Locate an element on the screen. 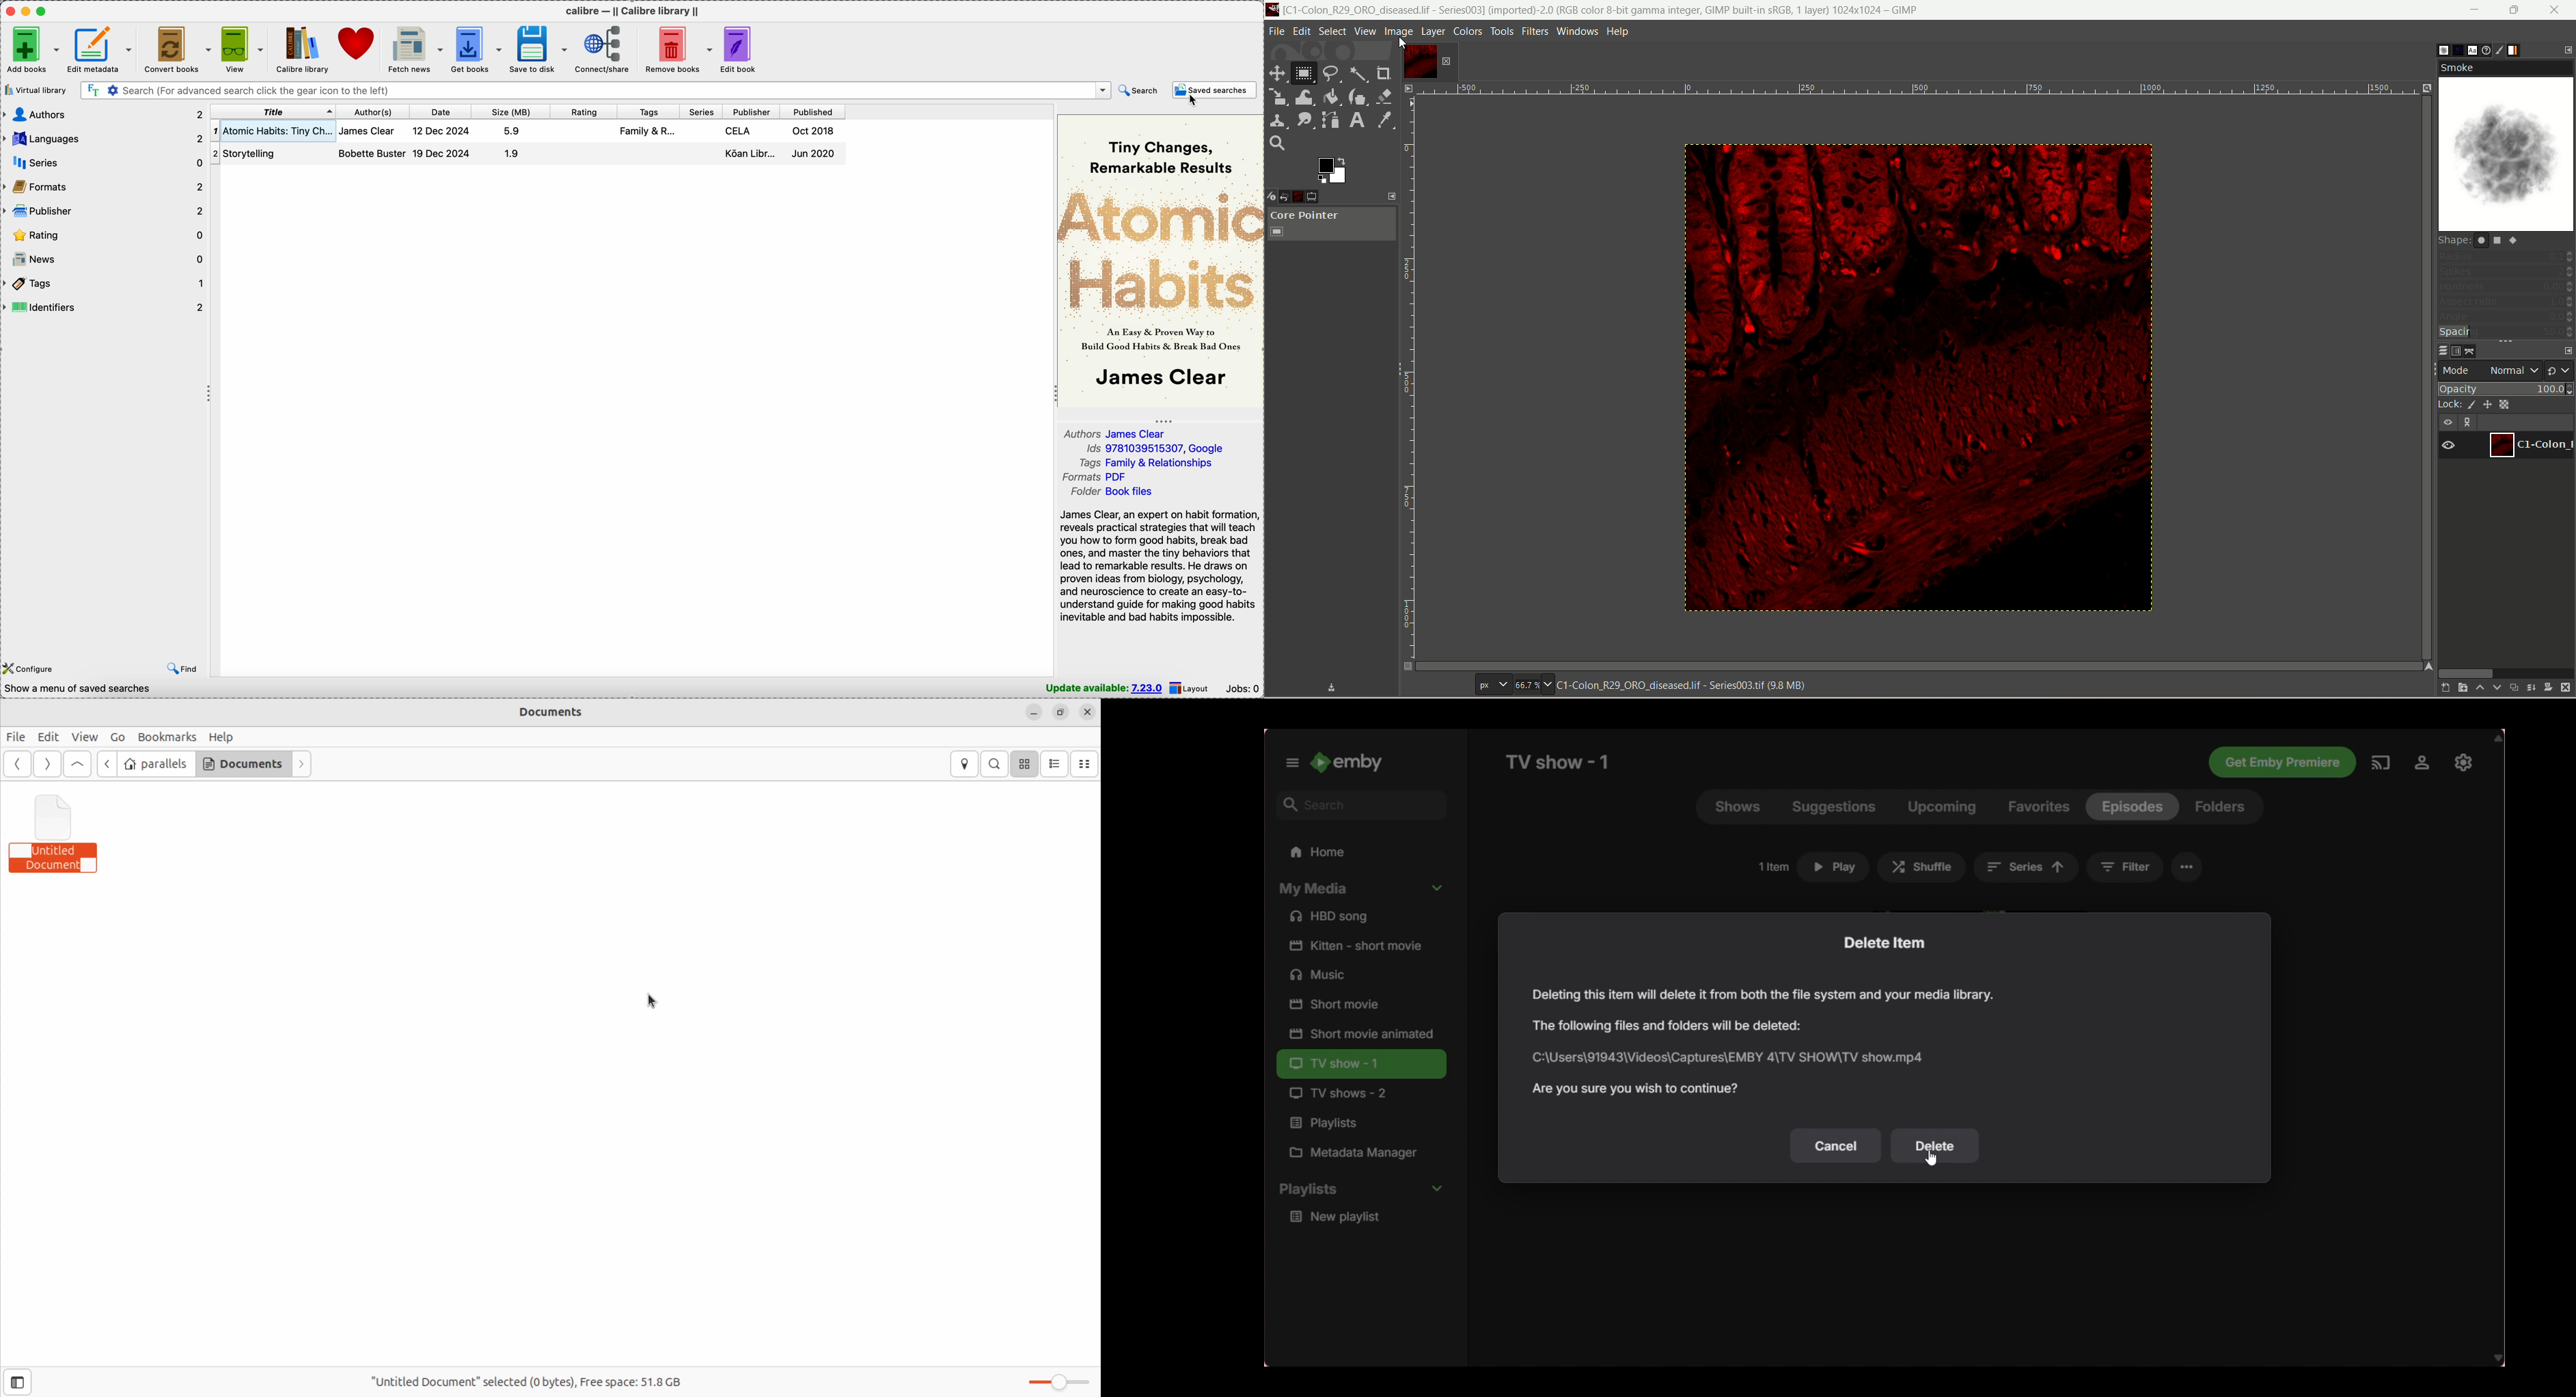 The width and height of the screenshot is (2576, 1400). Documents is located at coordinates (563, 713).